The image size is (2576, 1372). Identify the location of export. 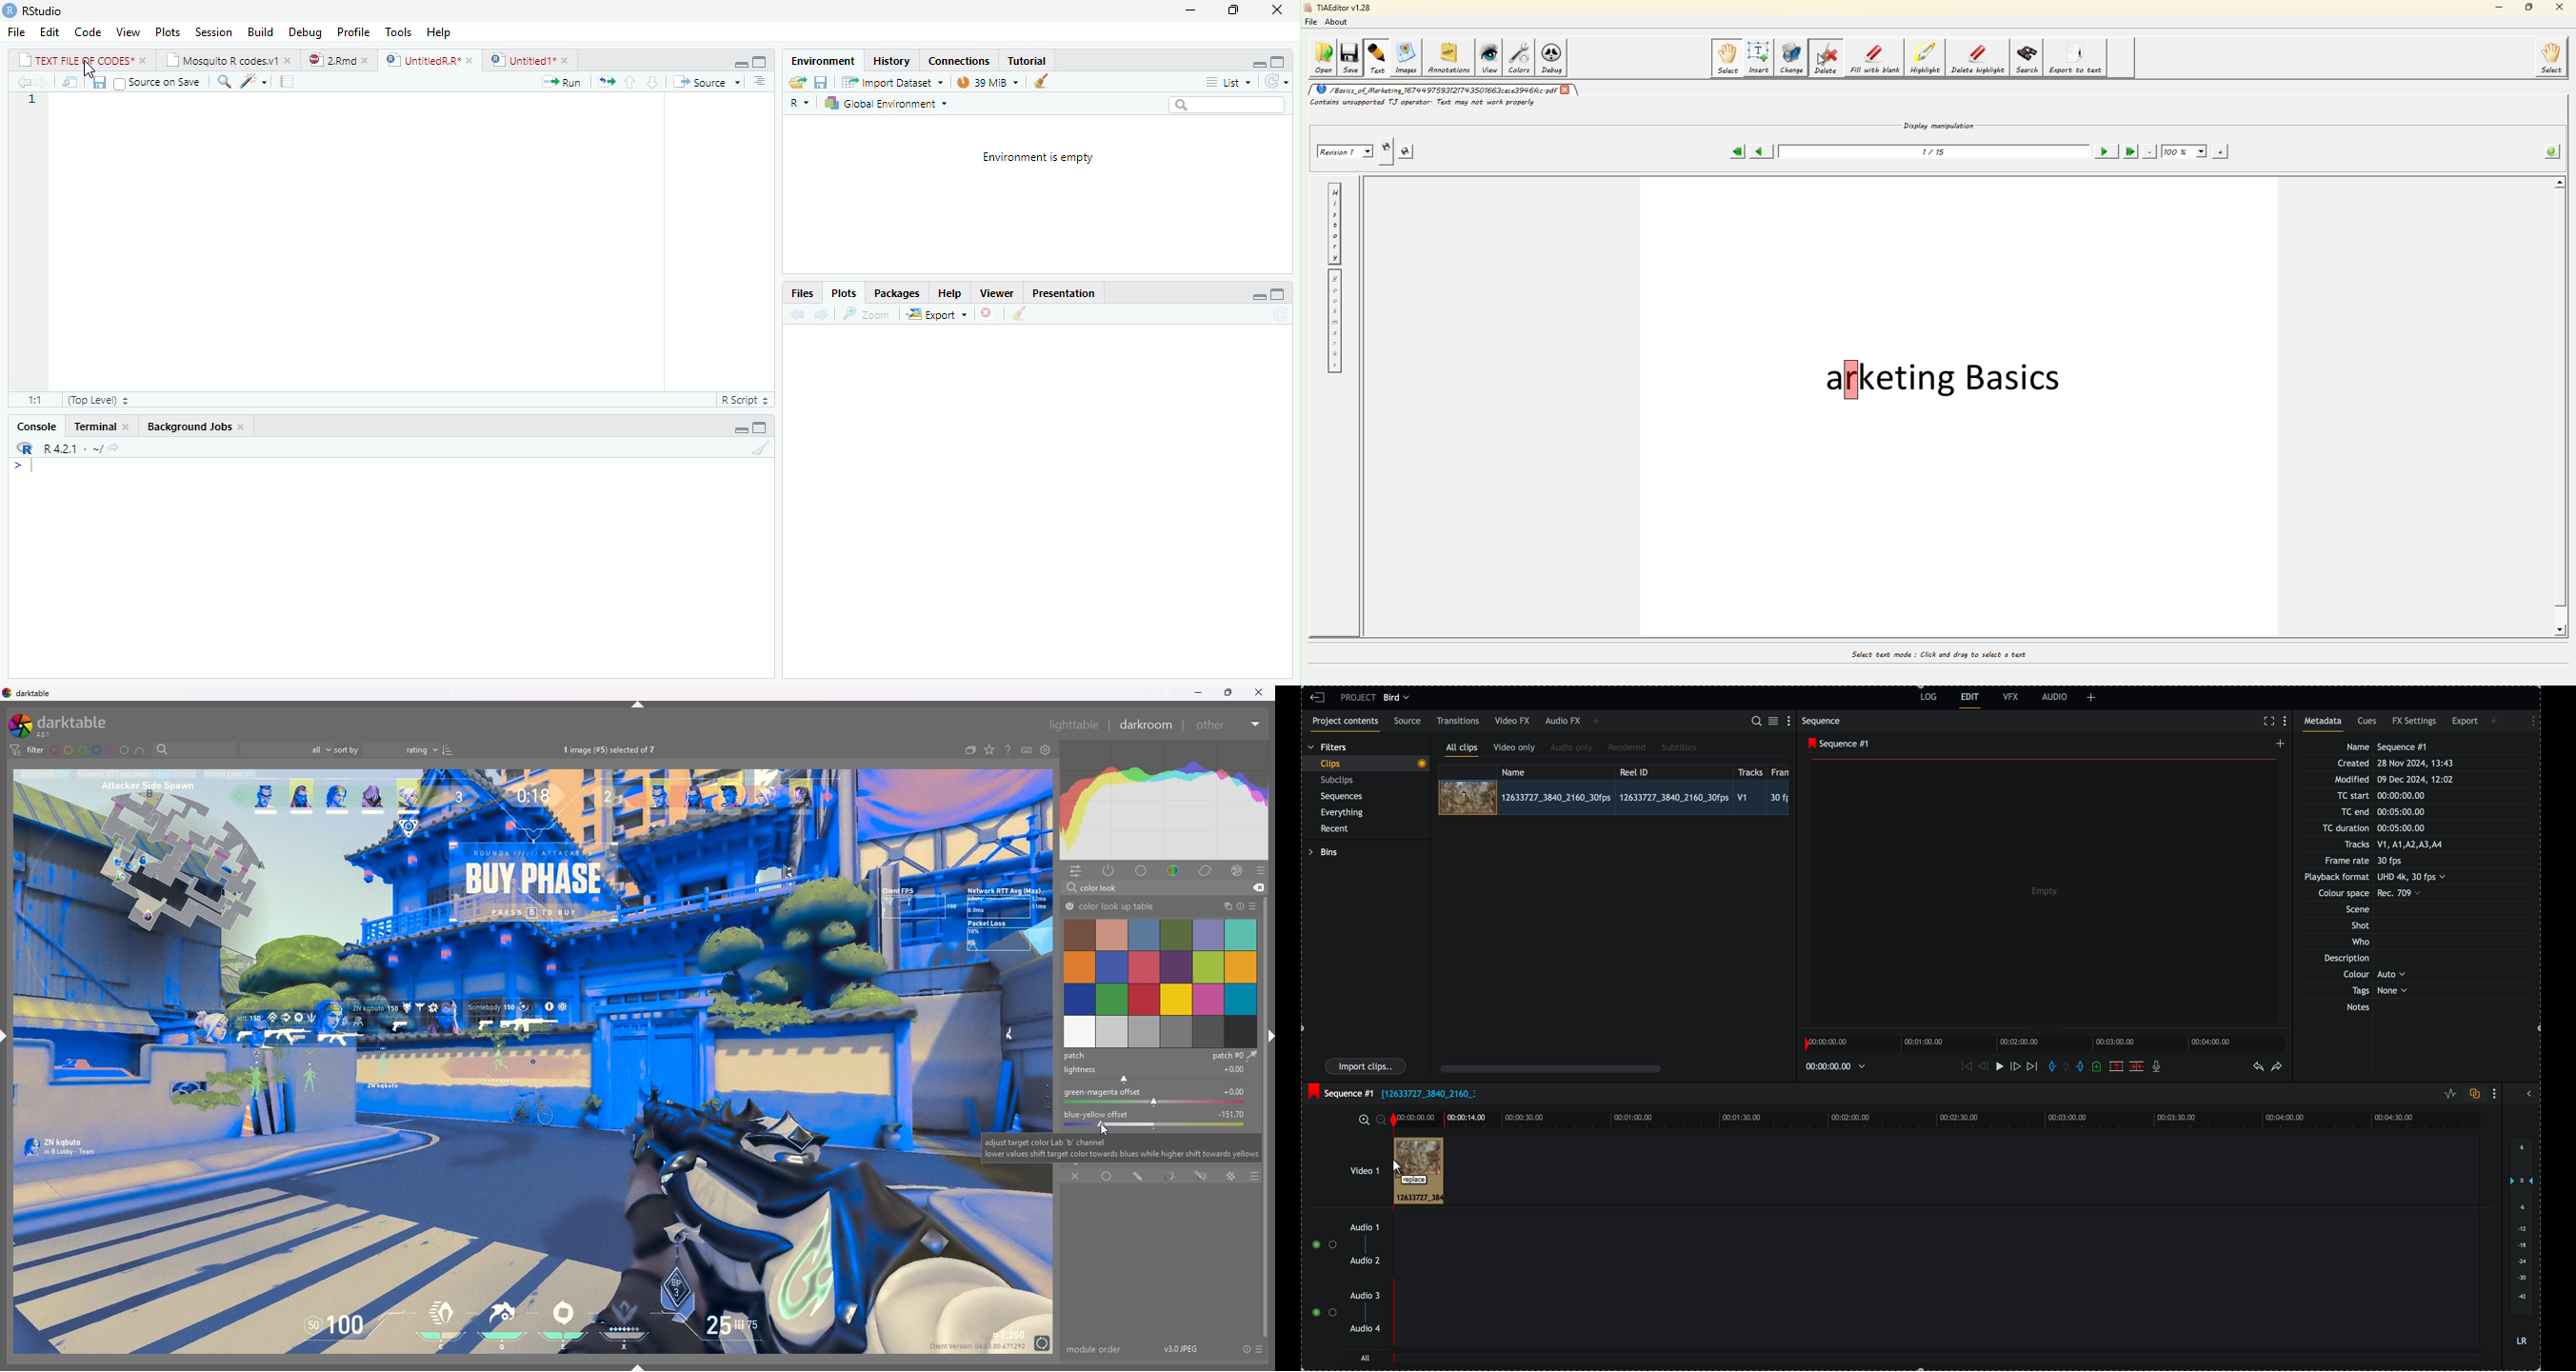
(2465, 723).